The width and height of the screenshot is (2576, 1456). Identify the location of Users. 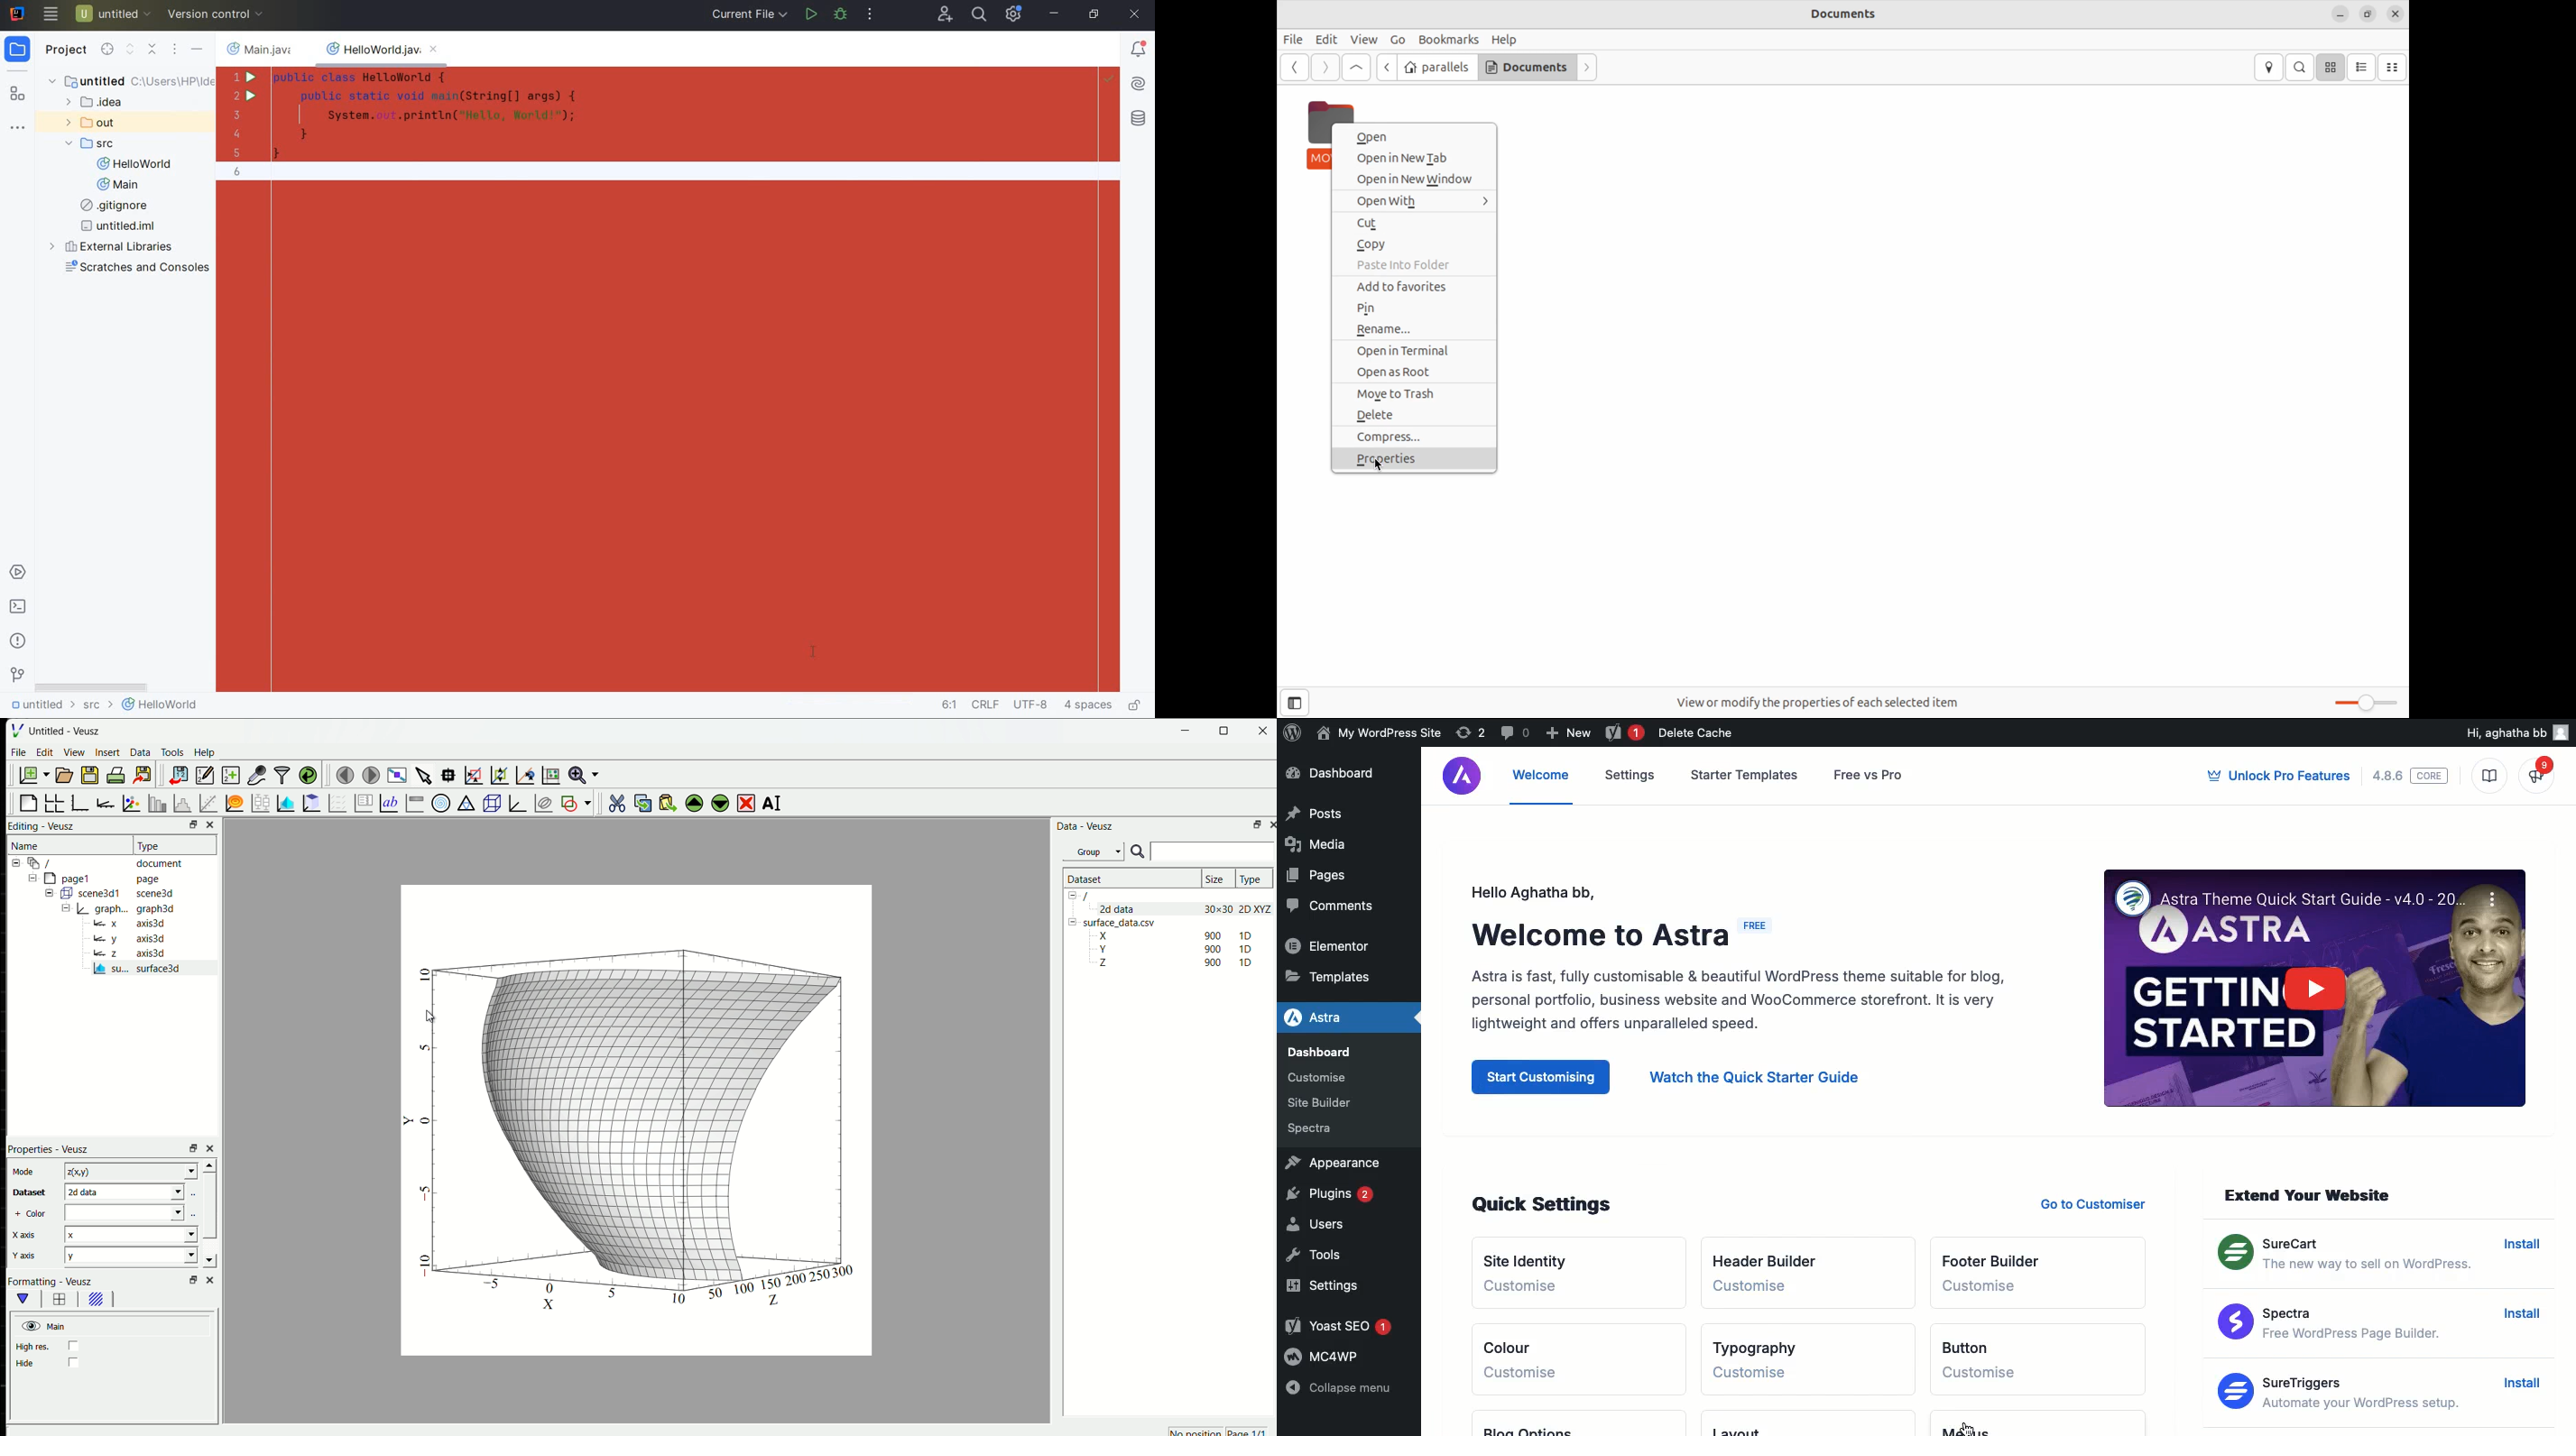
(1322, 1227).